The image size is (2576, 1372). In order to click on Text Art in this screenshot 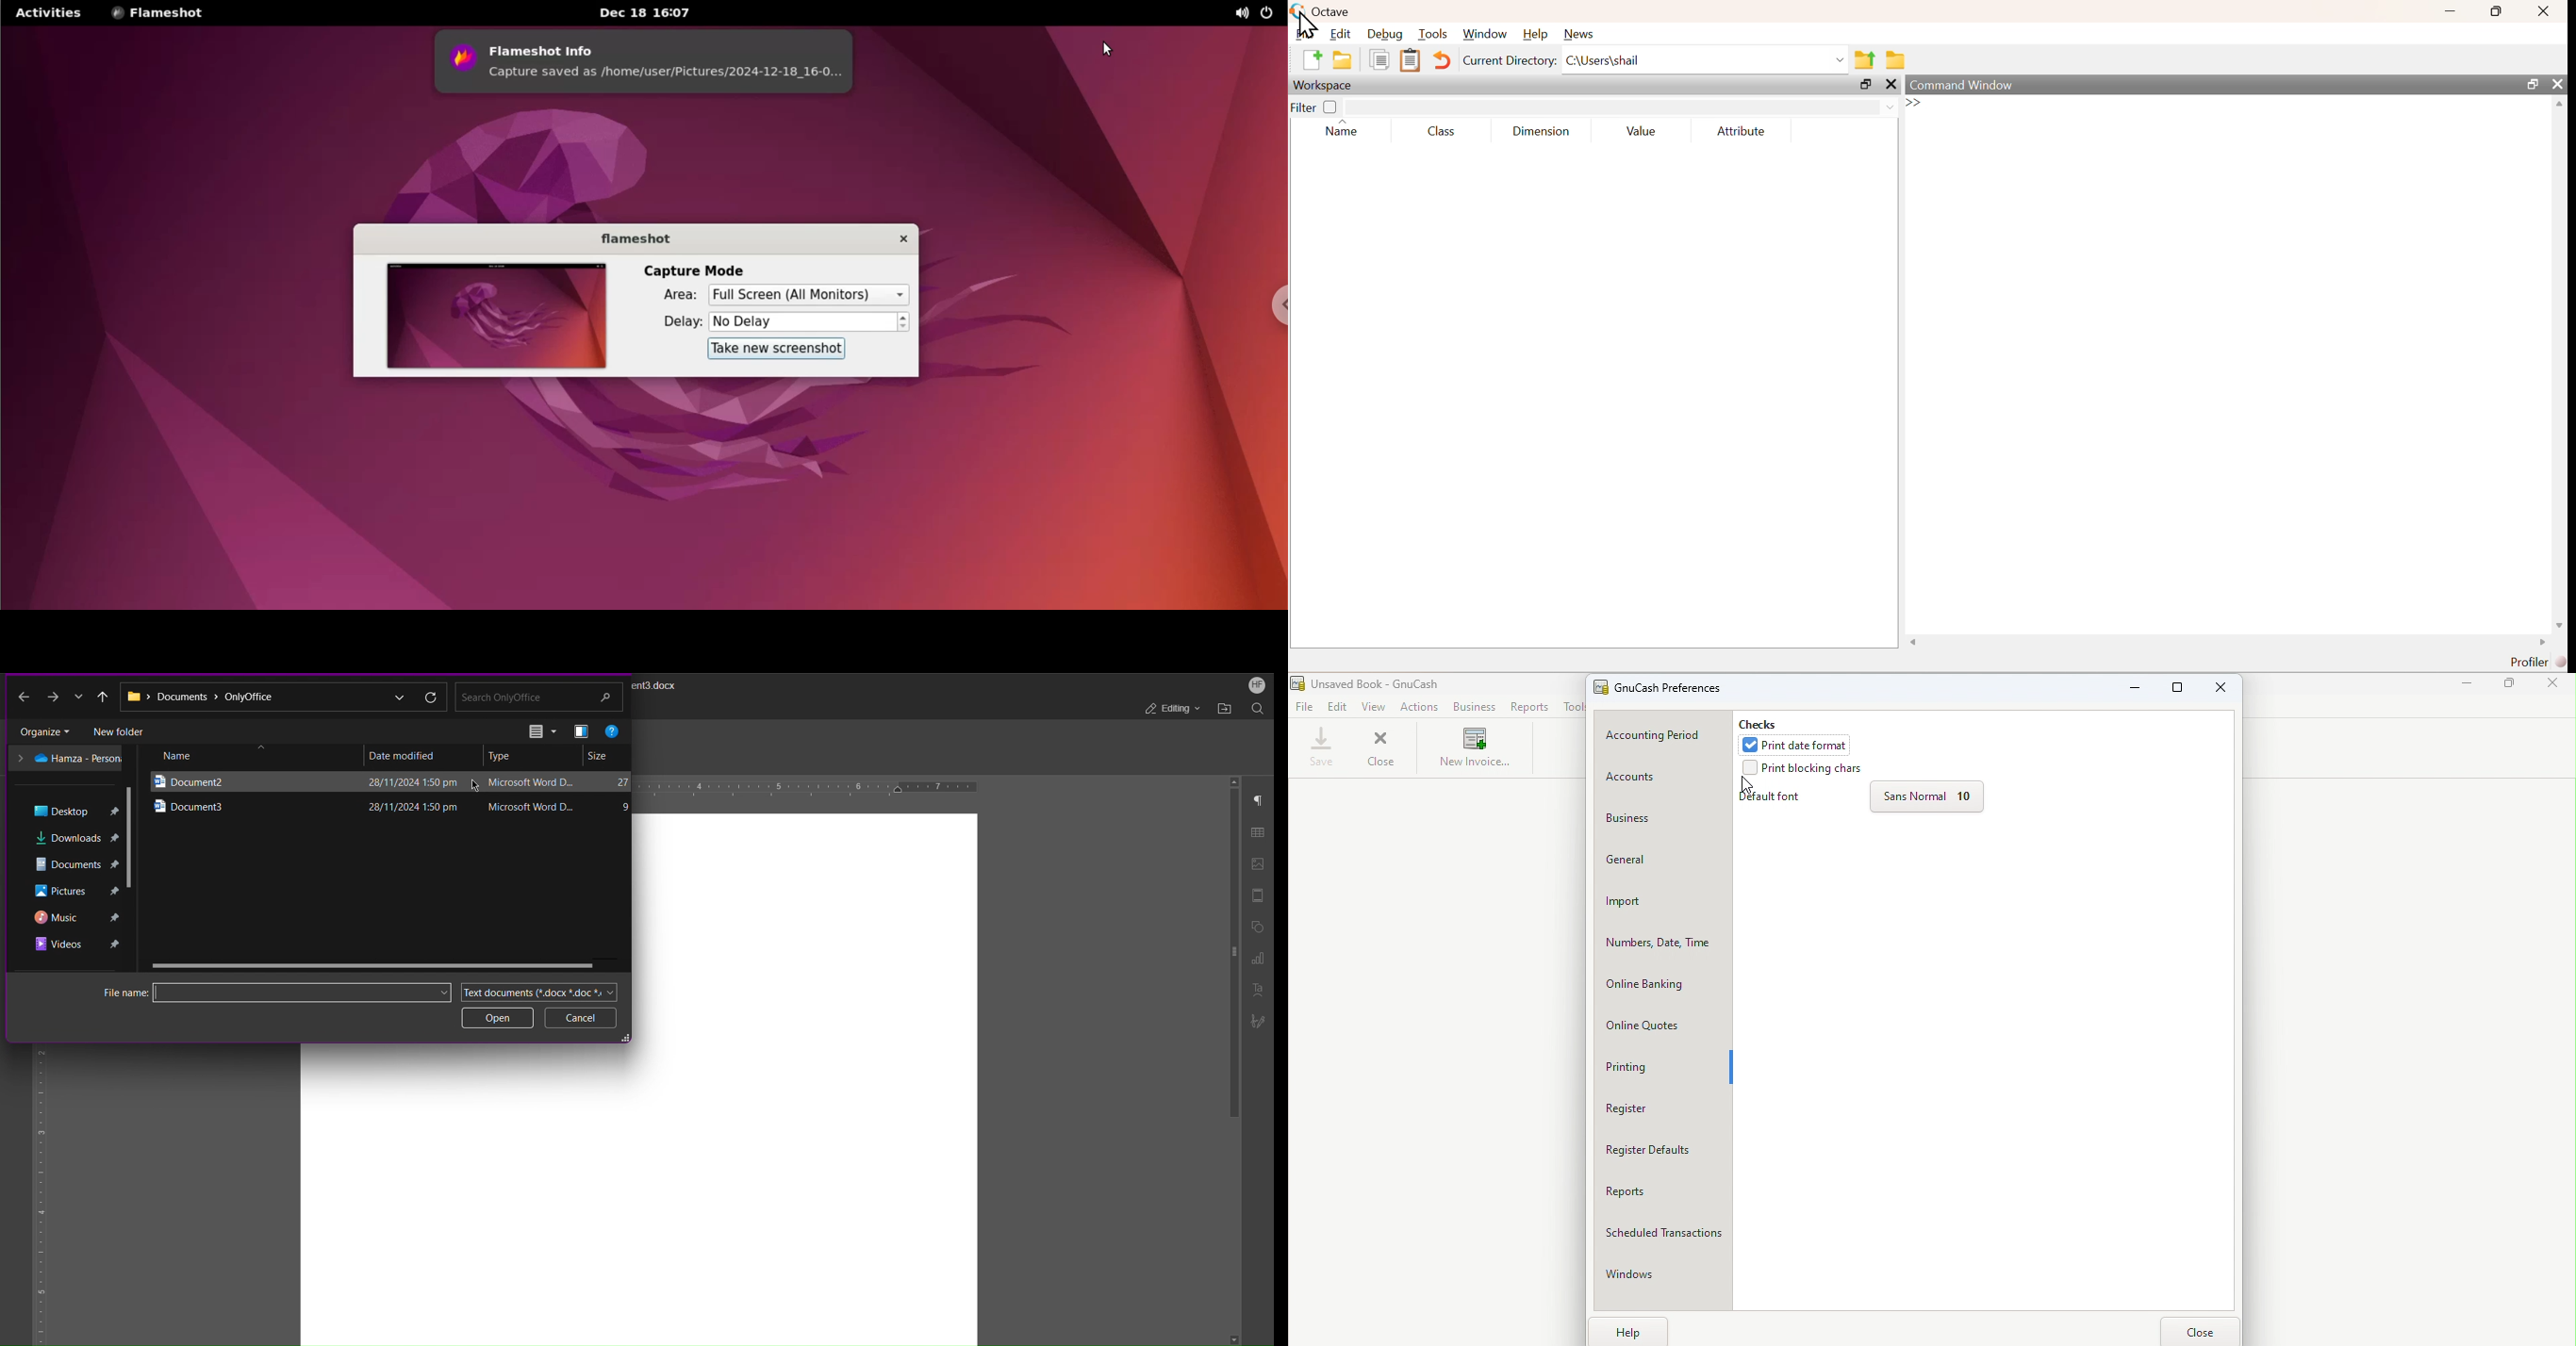, I will do `click(1259, 990)`.